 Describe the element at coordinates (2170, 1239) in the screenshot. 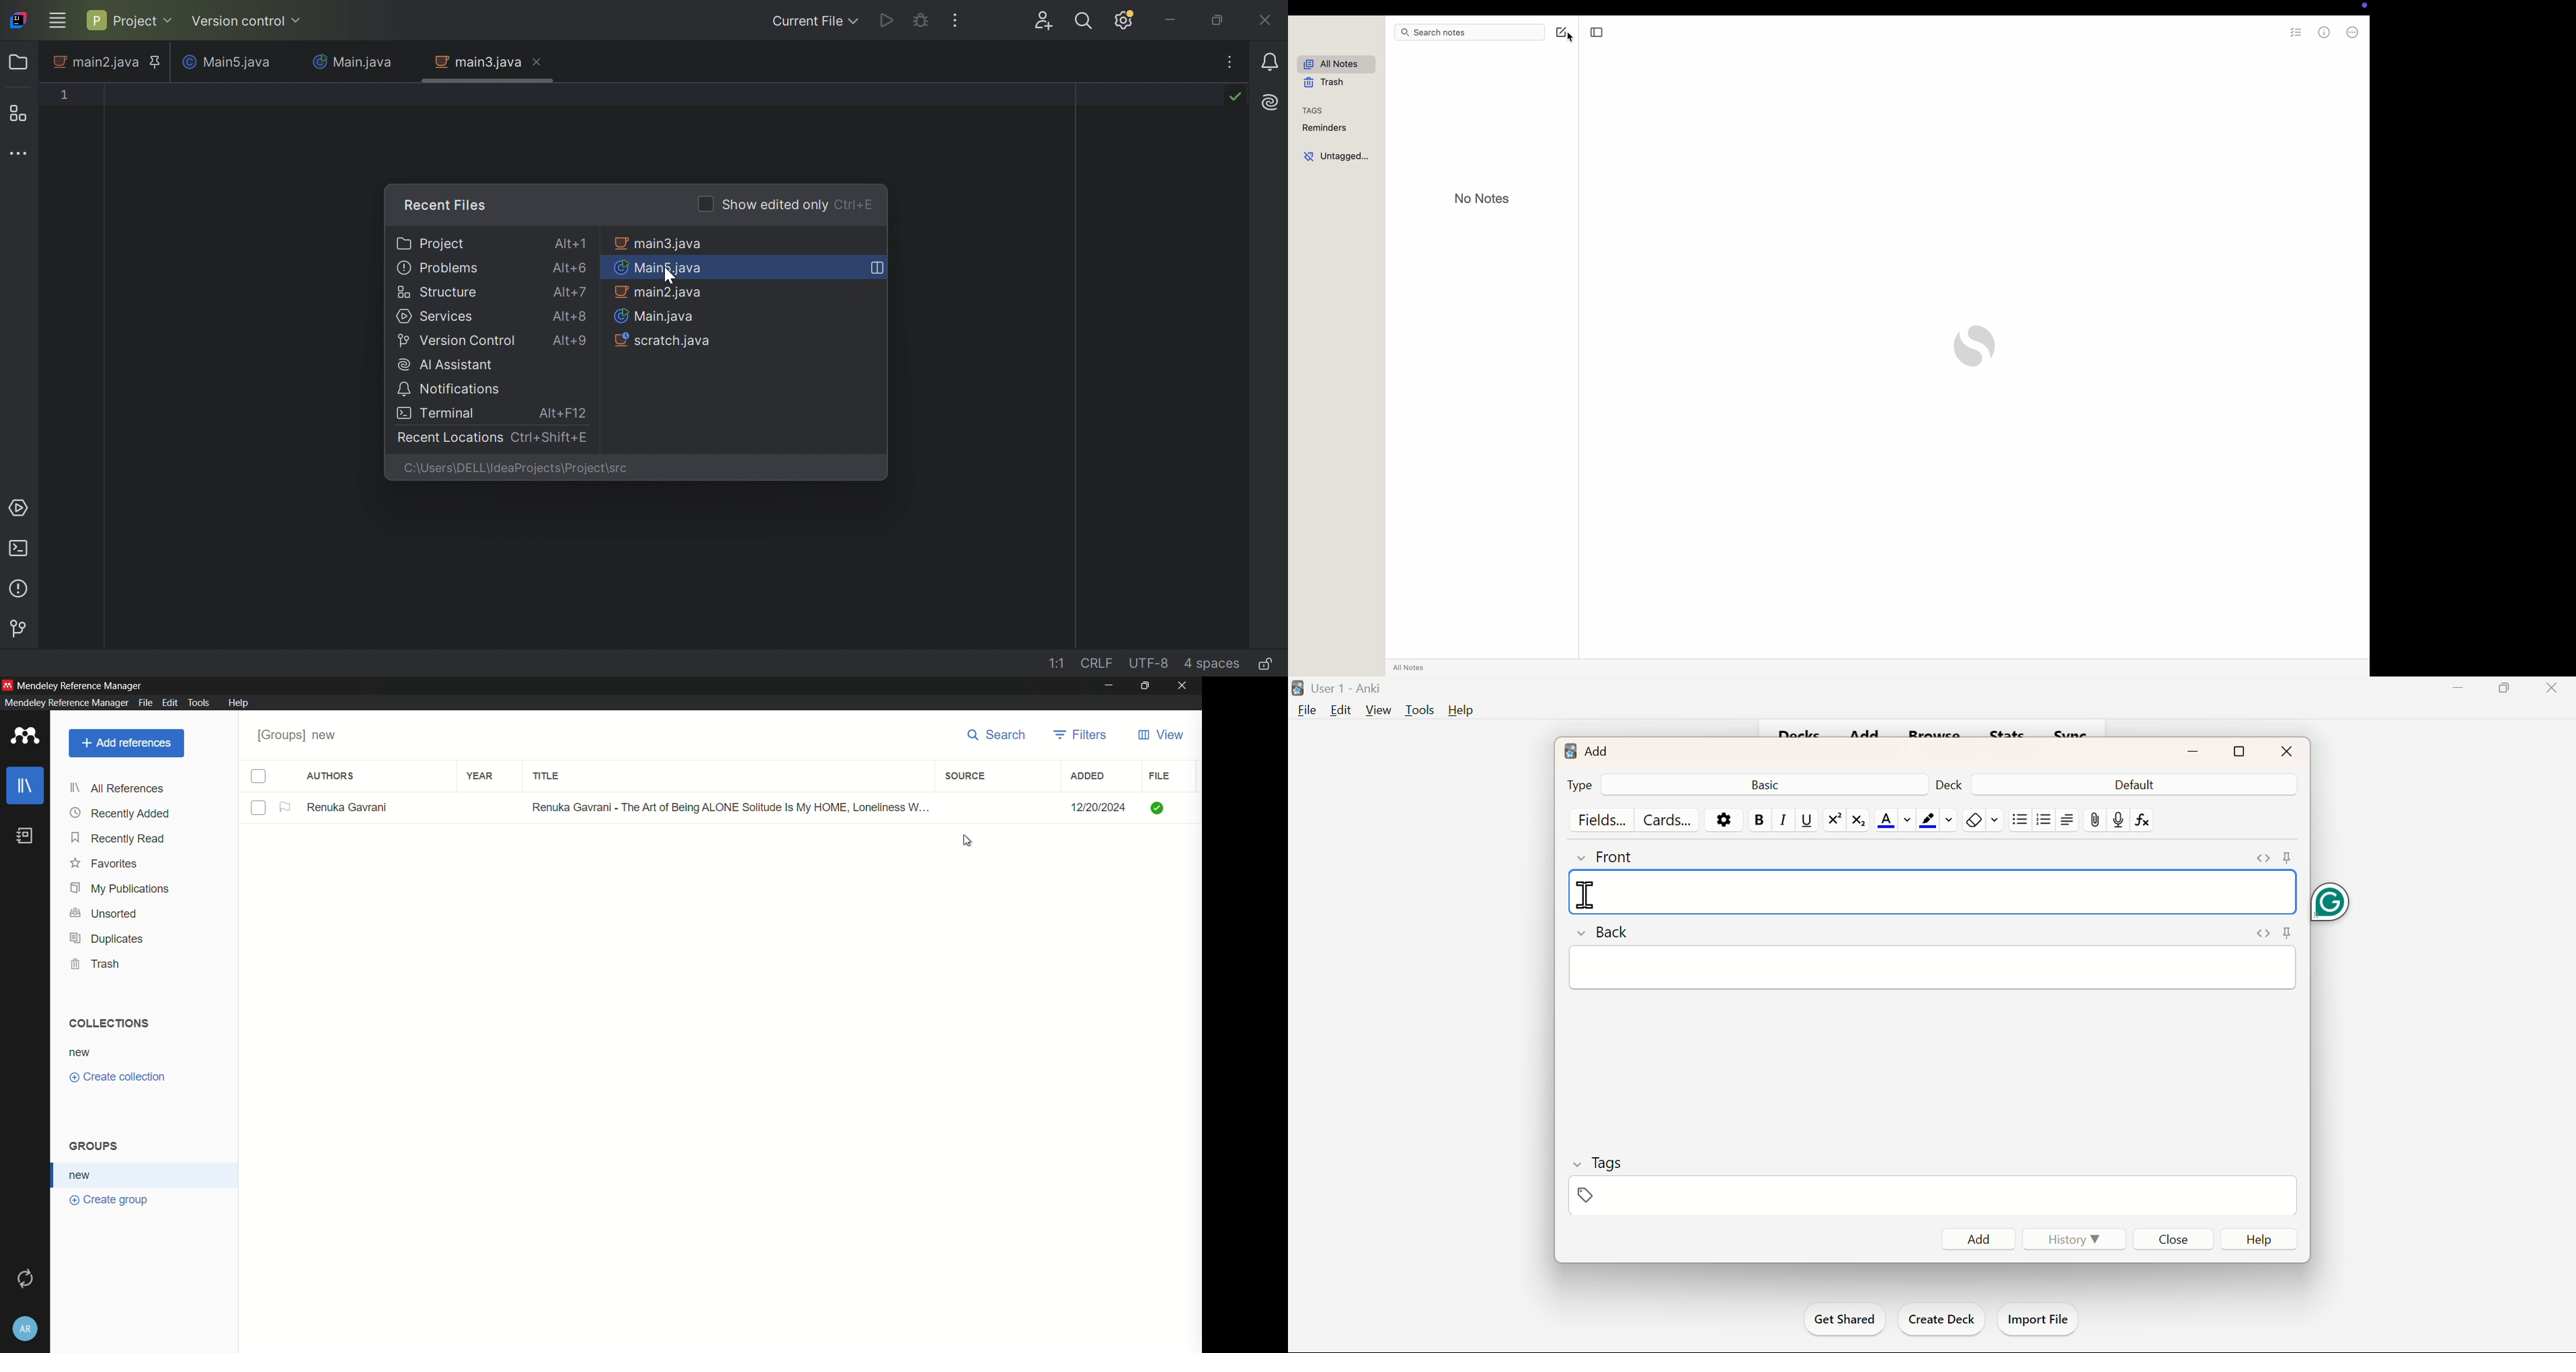

I see `Close` at that location.